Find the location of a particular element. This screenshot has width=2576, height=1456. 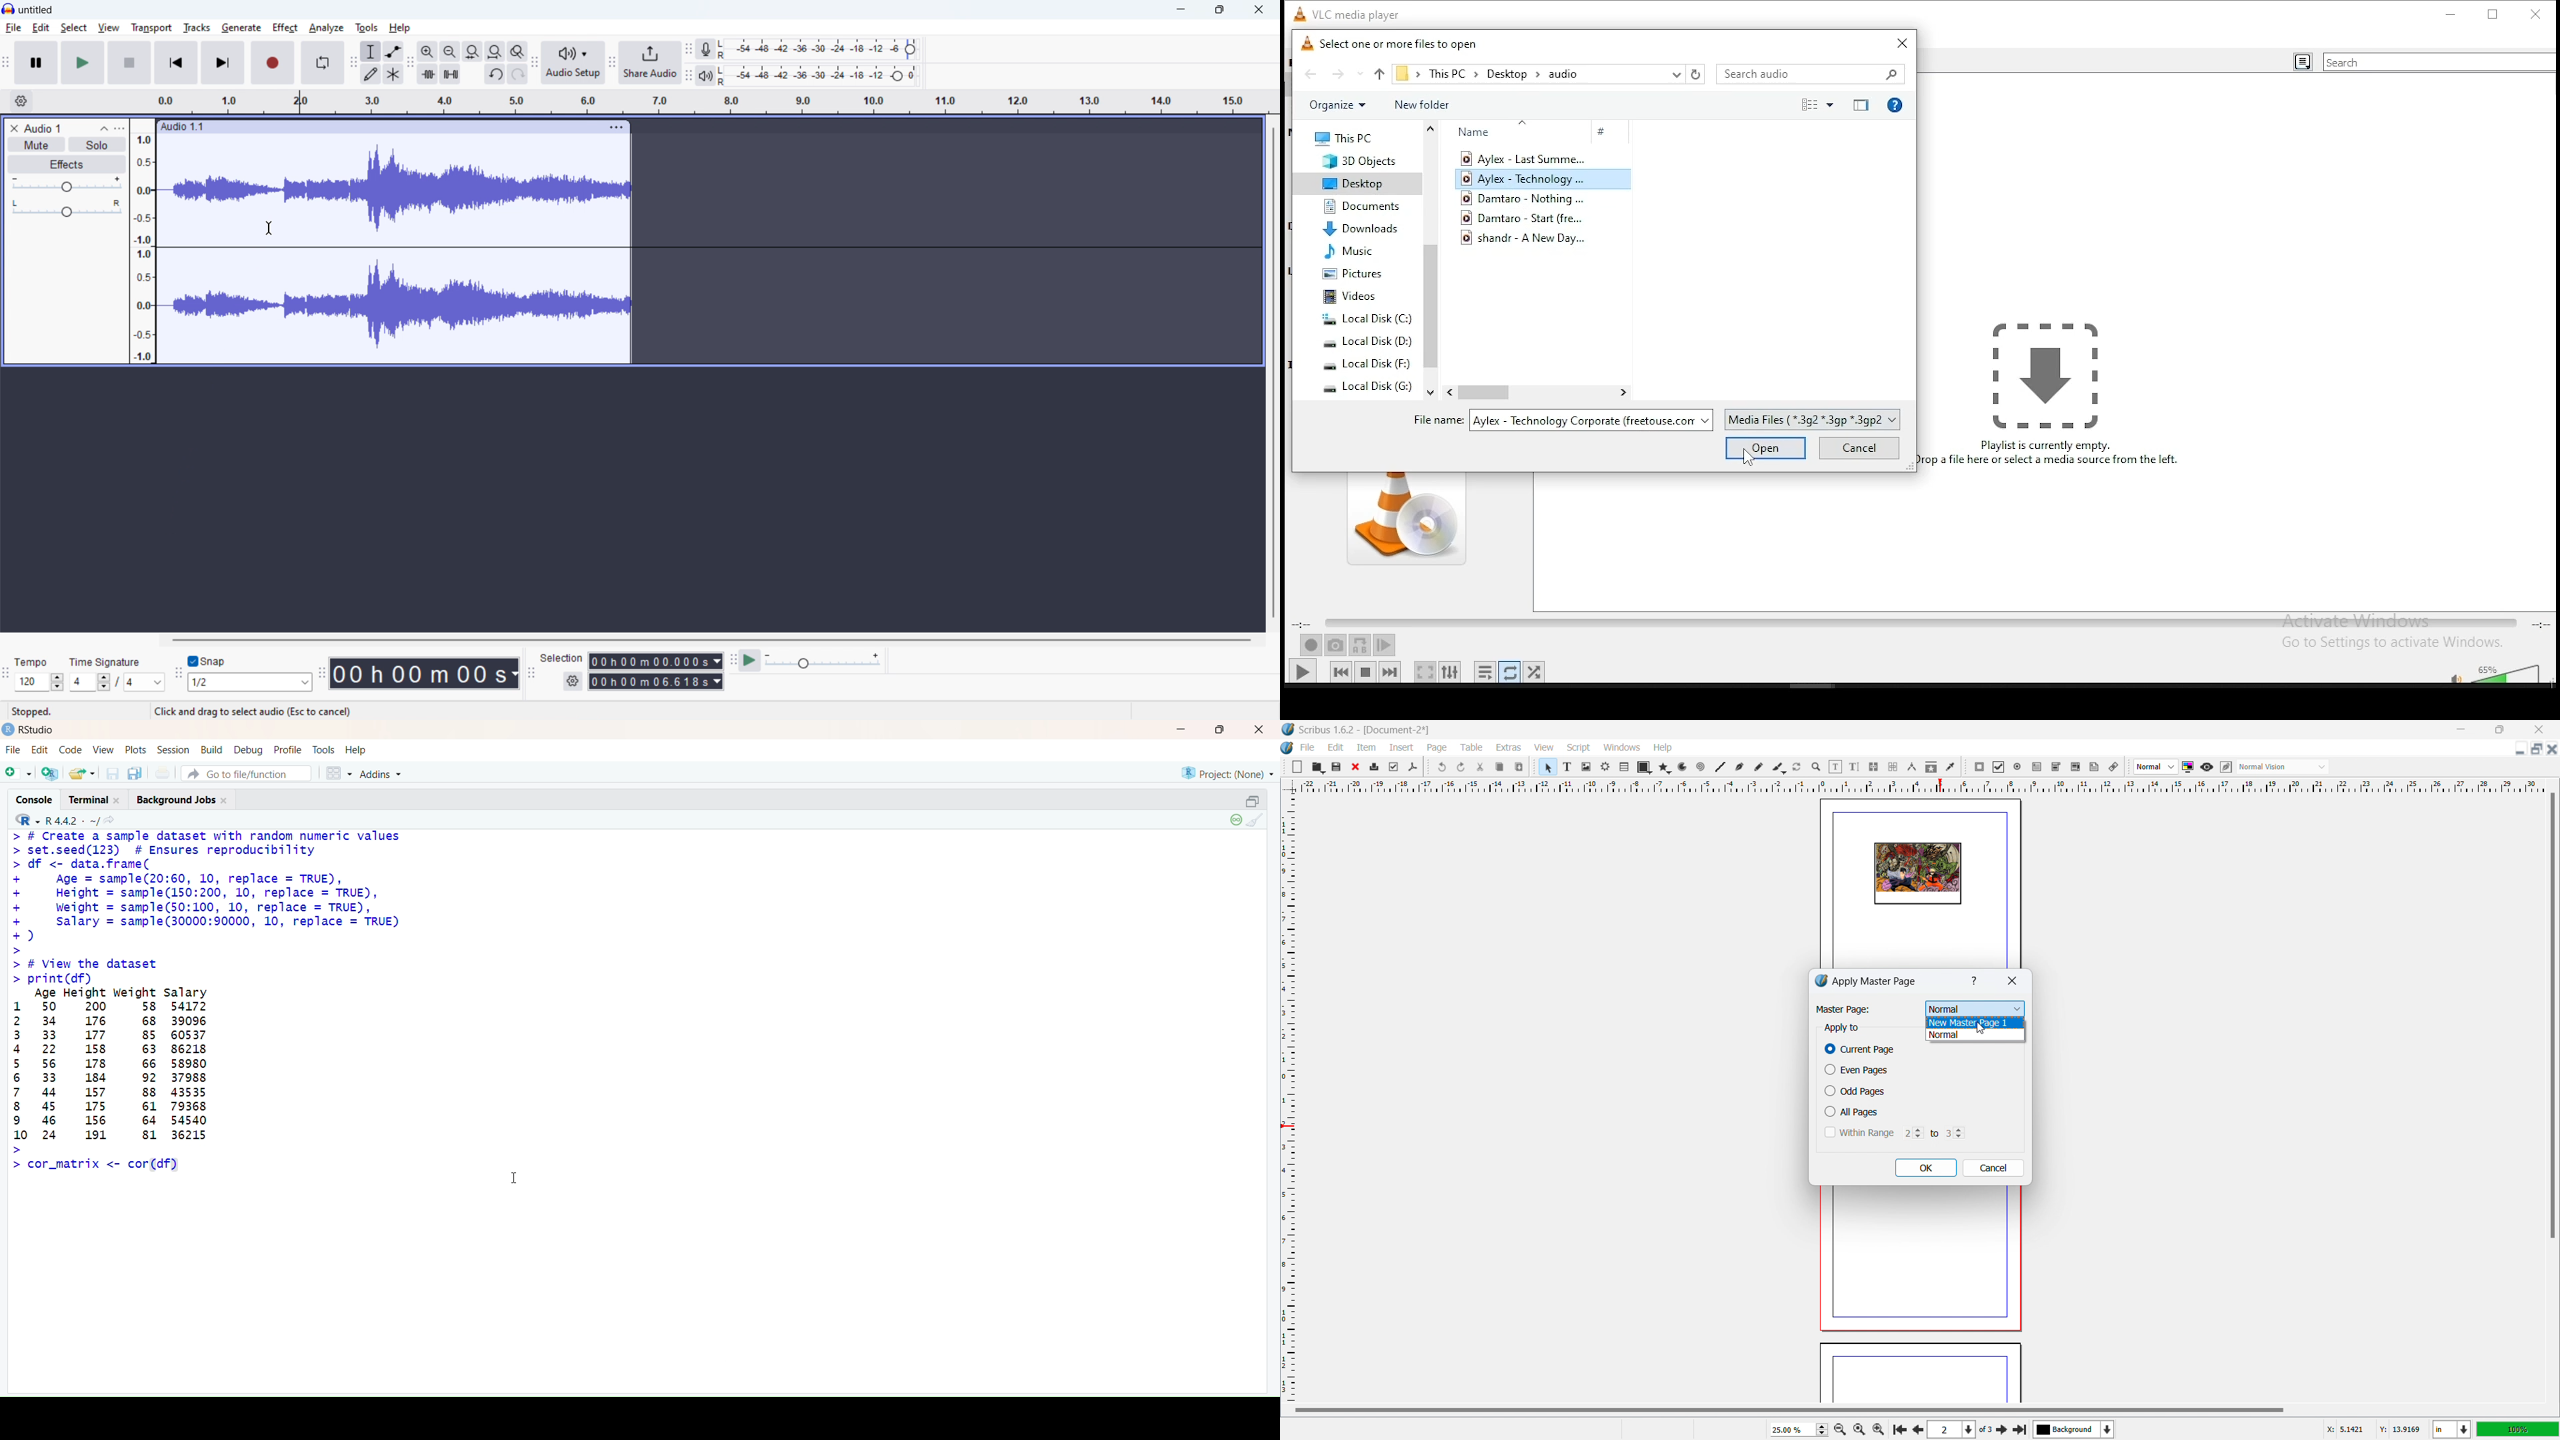

track title is located at coordinates (43, 128).